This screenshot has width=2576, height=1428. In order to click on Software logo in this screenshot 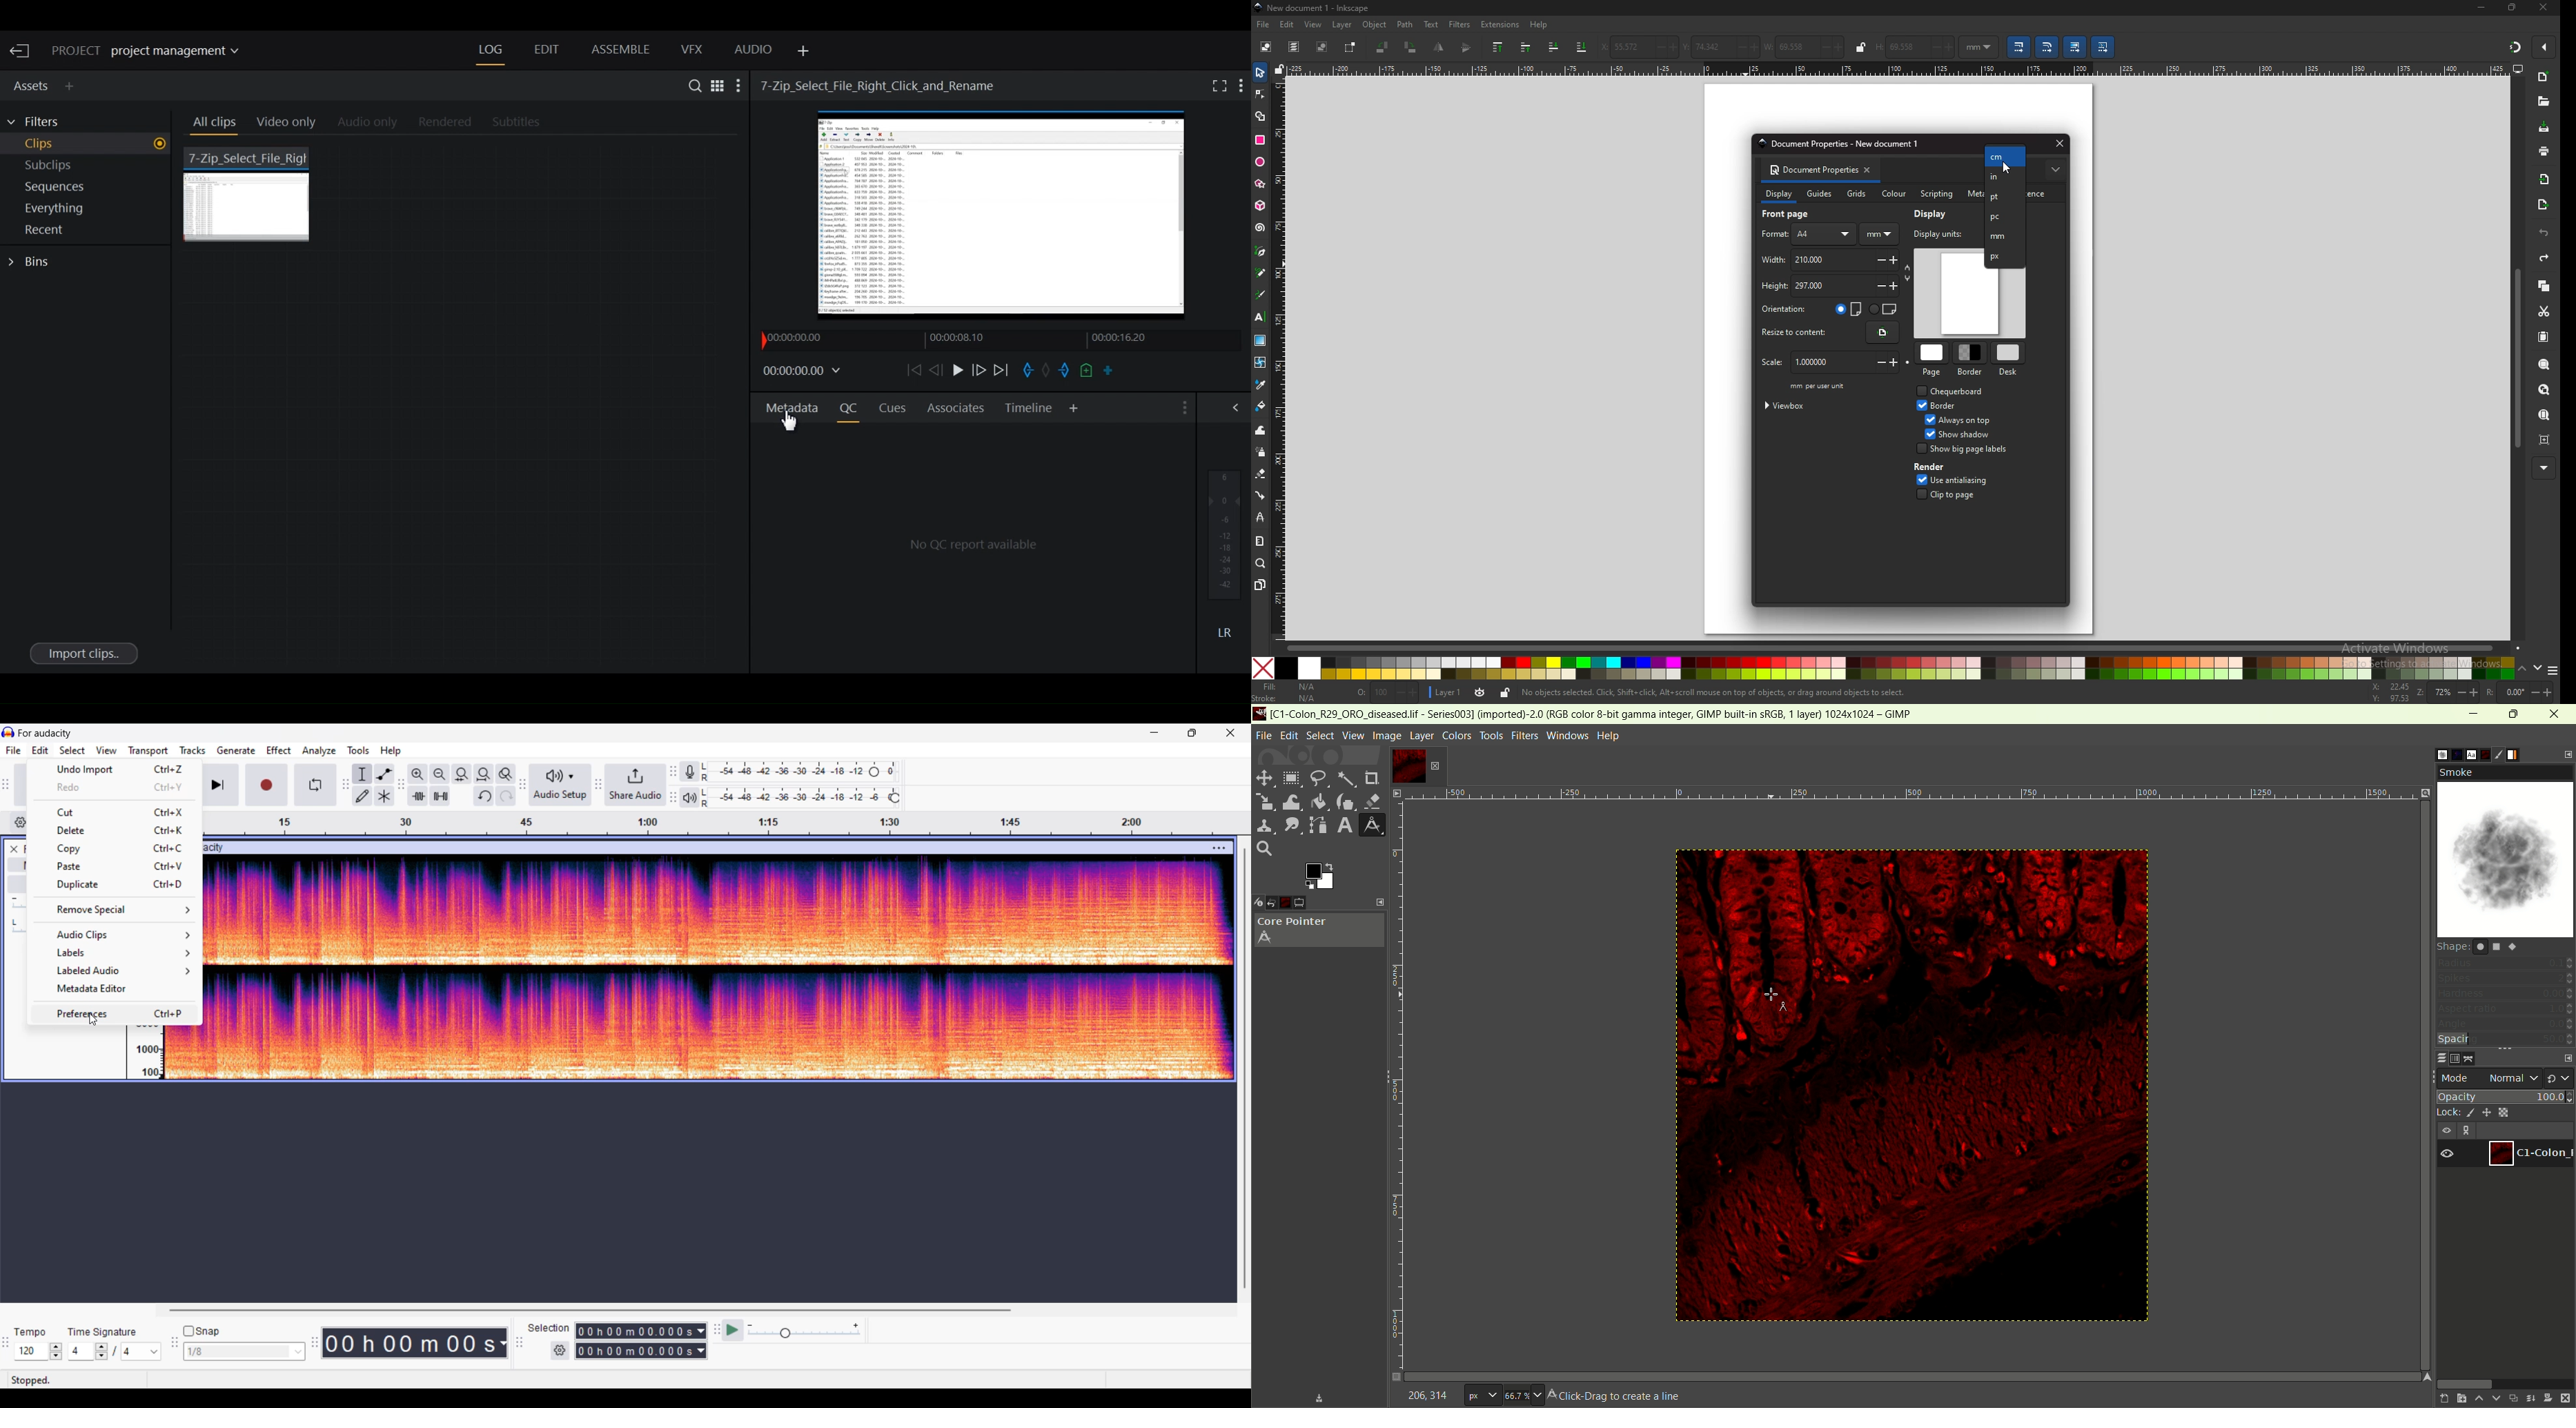, I will do `click(8, 732)`.